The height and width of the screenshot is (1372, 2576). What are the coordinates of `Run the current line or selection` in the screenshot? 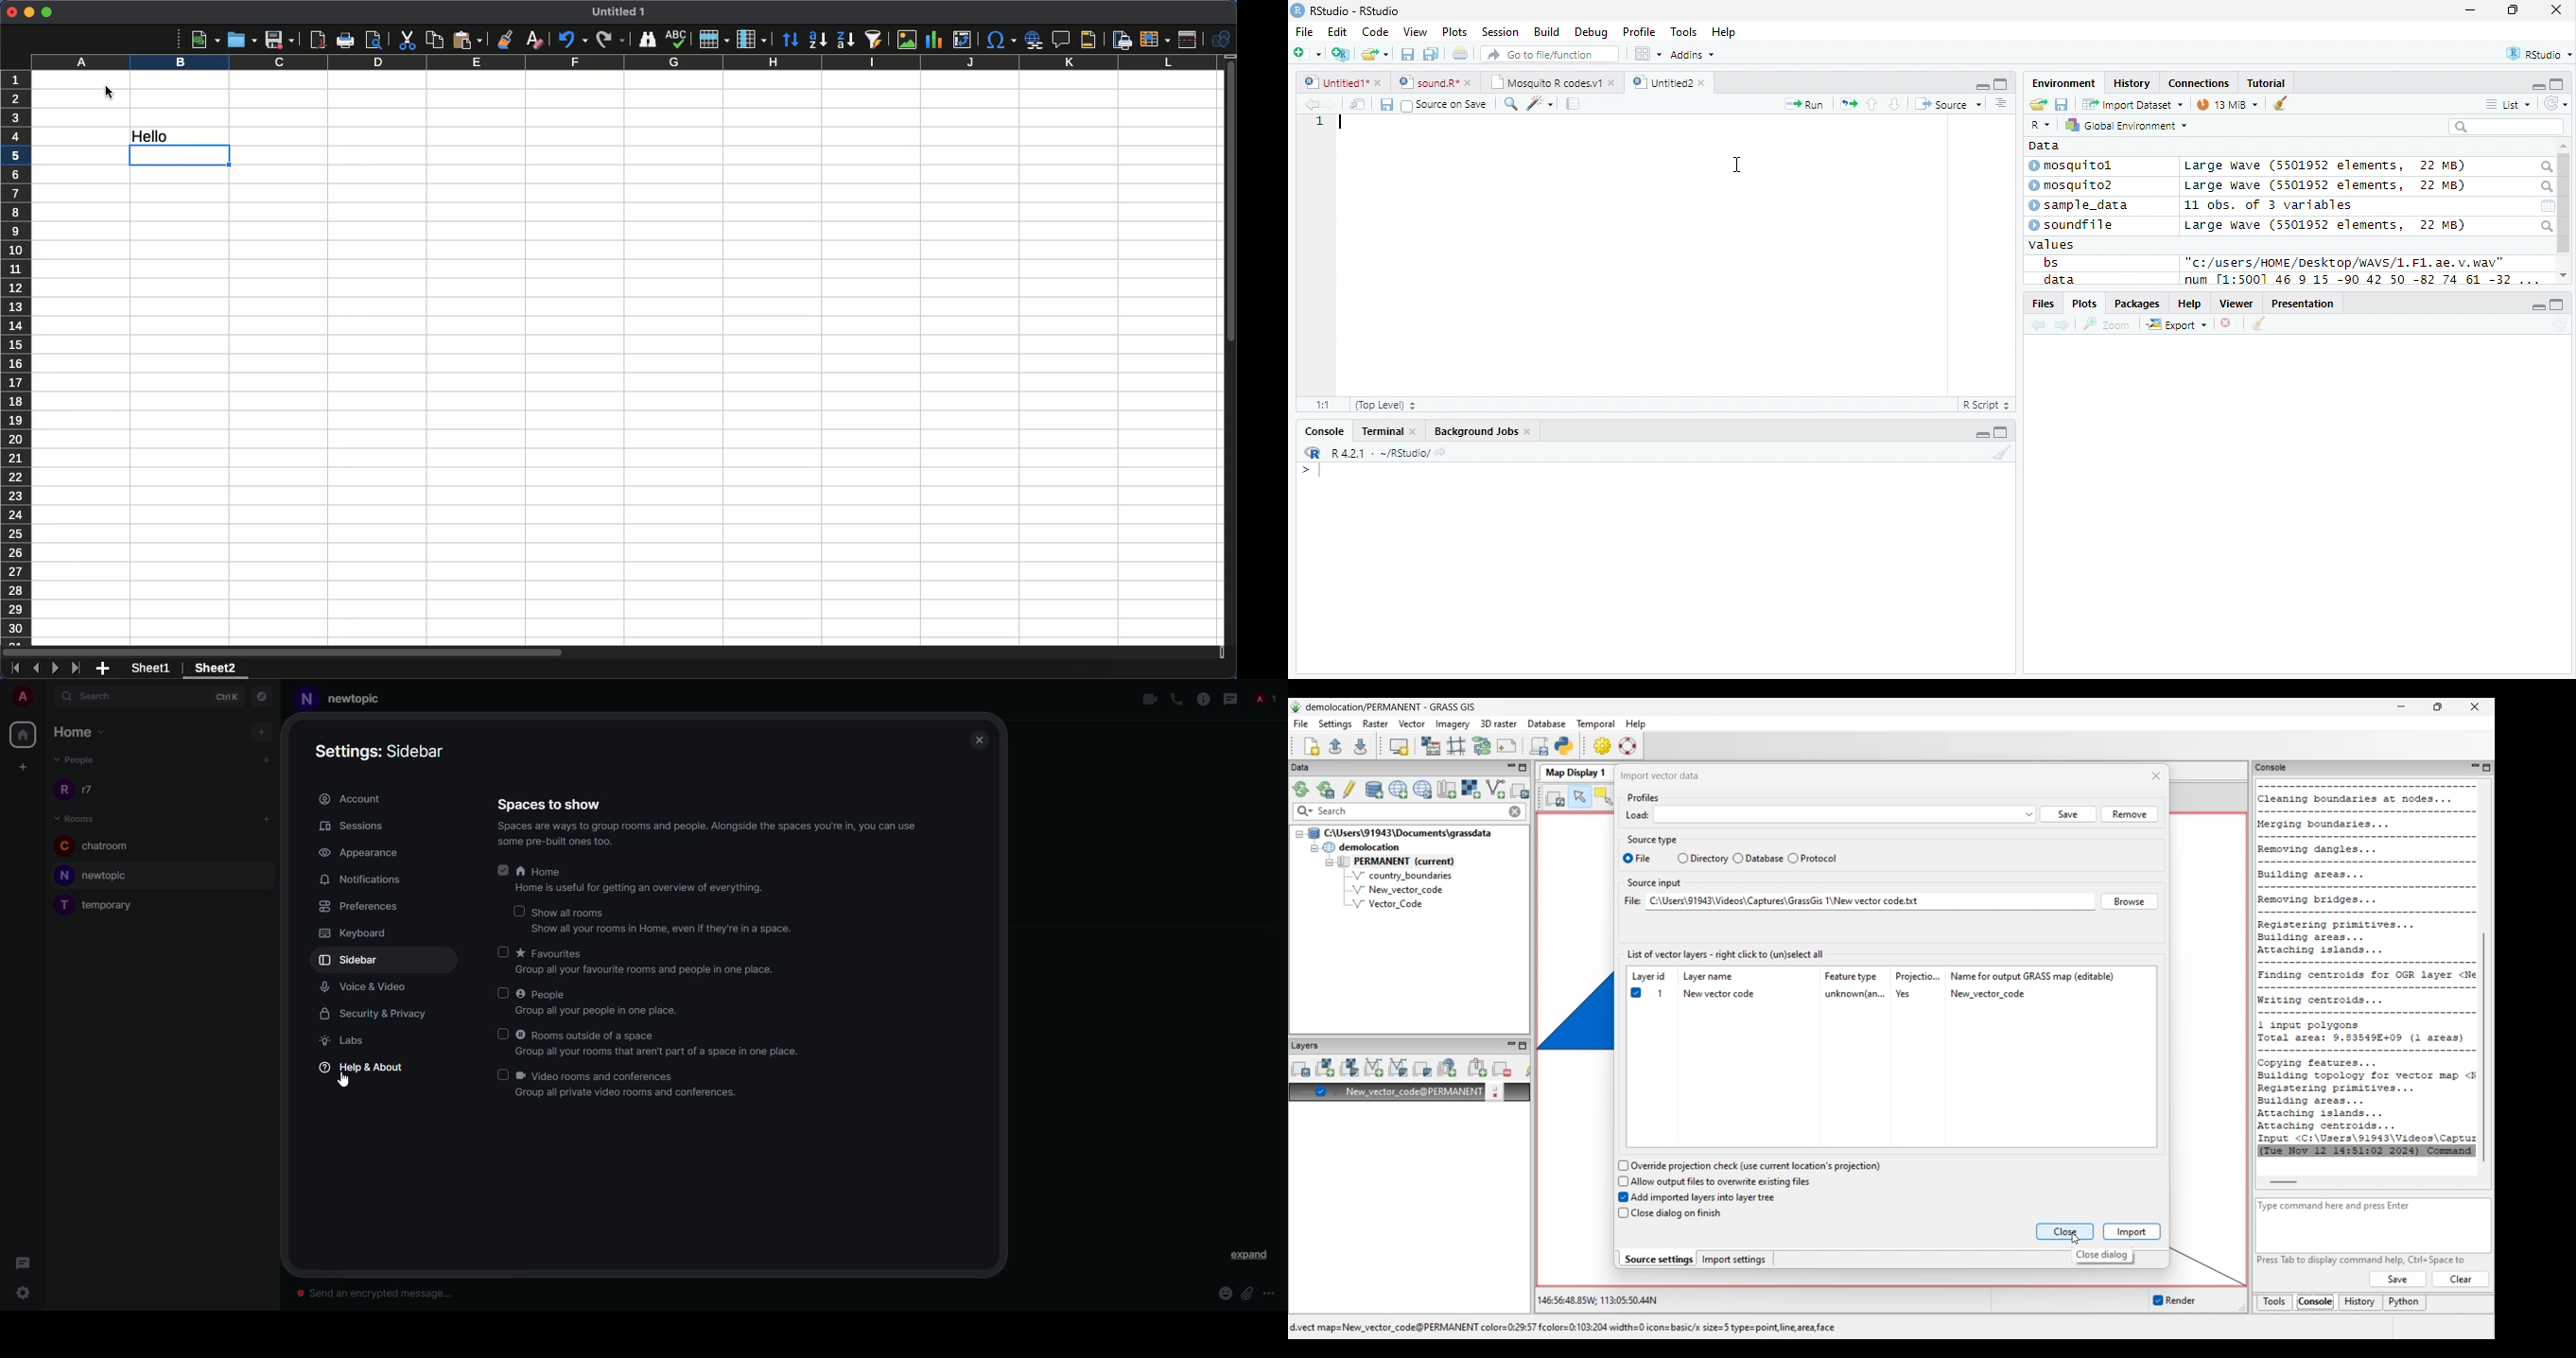 It's located at (1804, 105).